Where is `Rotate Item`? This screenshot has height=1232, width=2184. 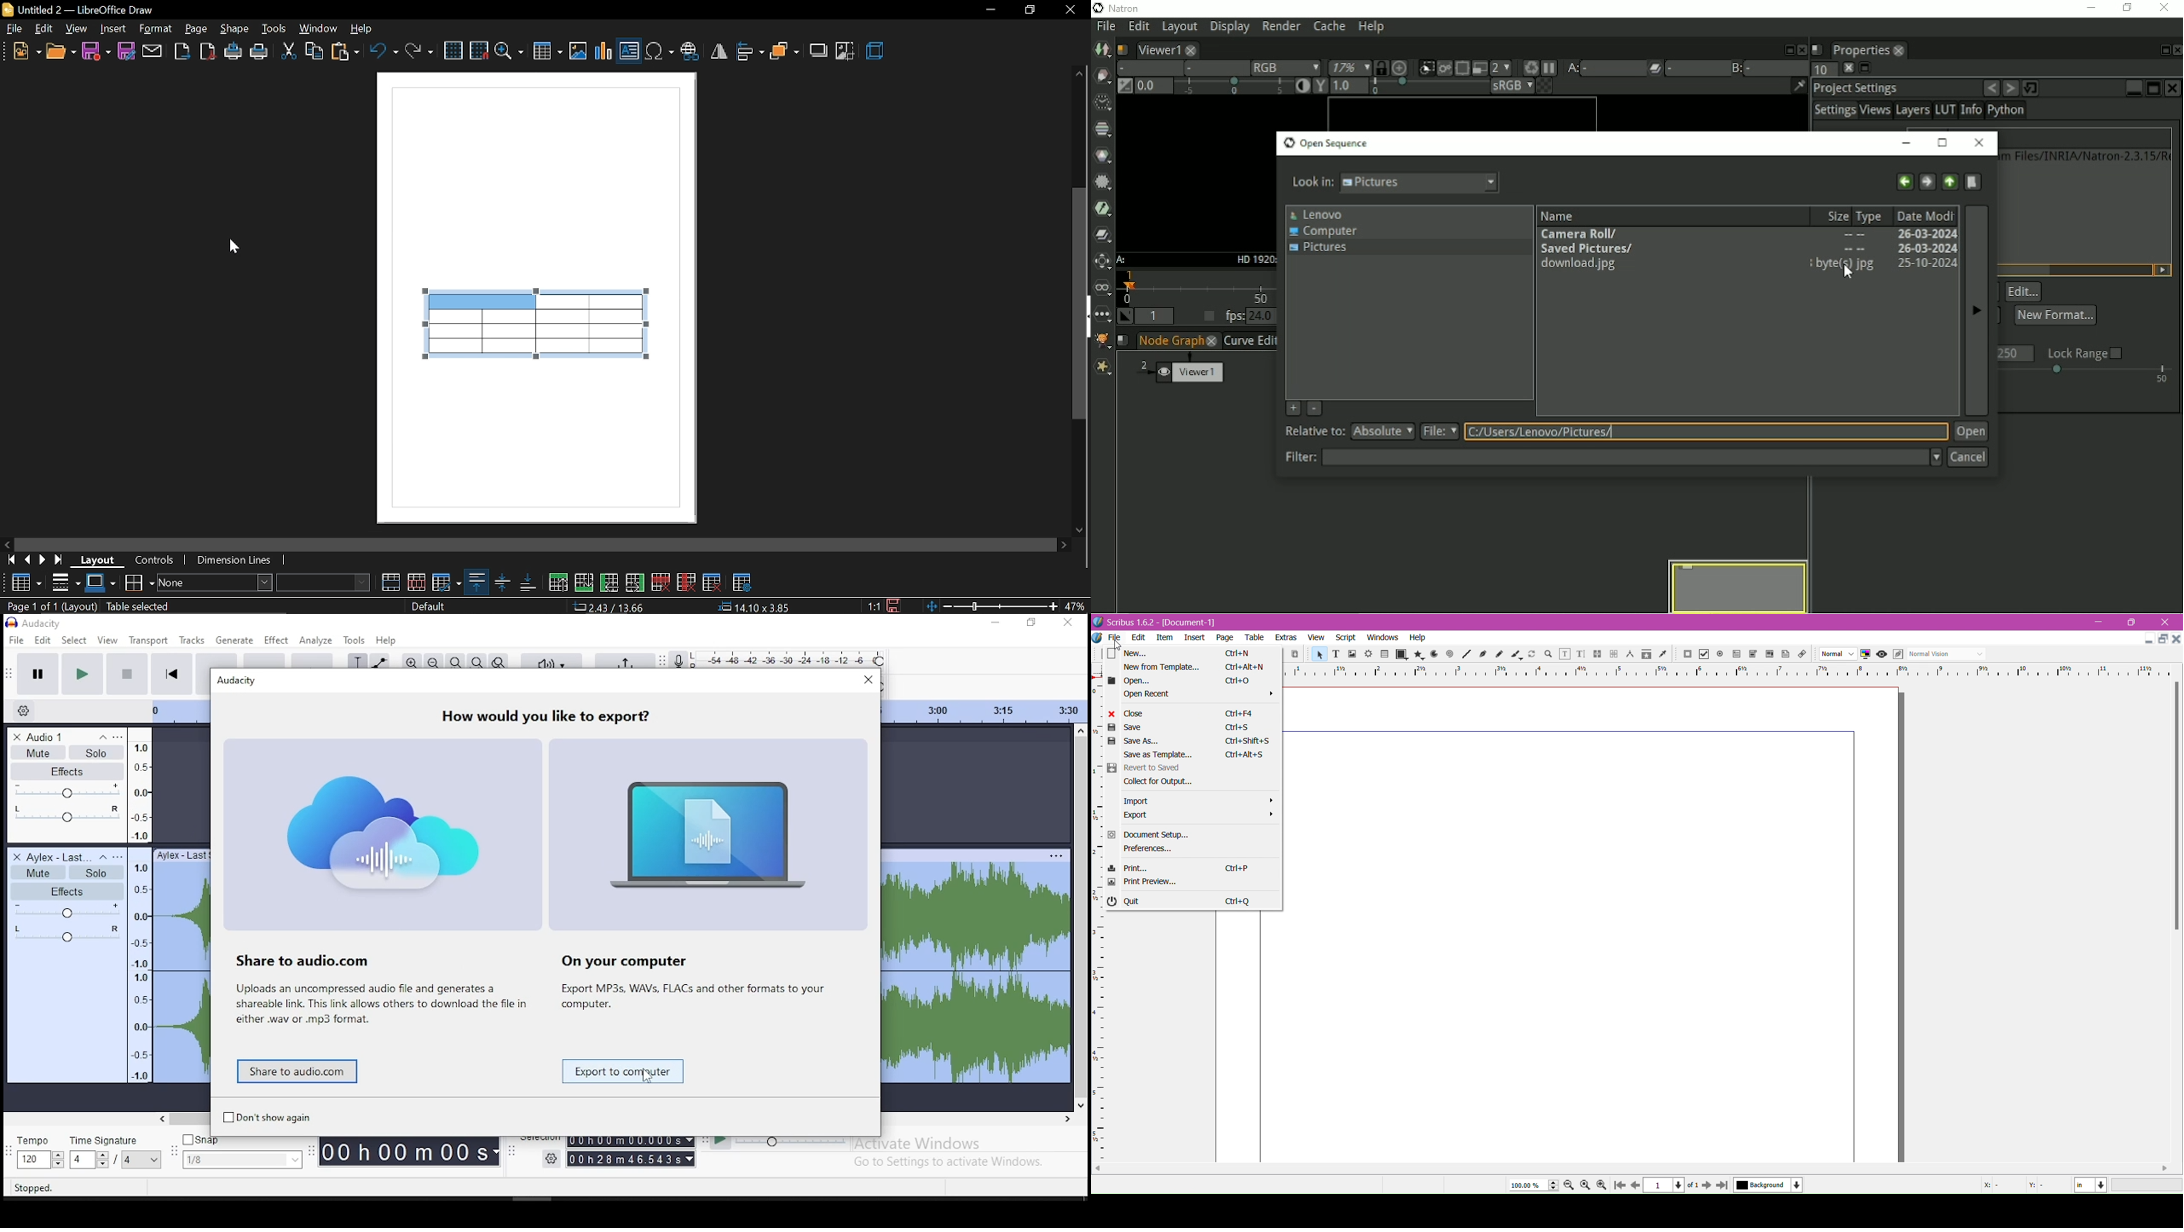
Rotate Item is located at coordinates (1531, 654).